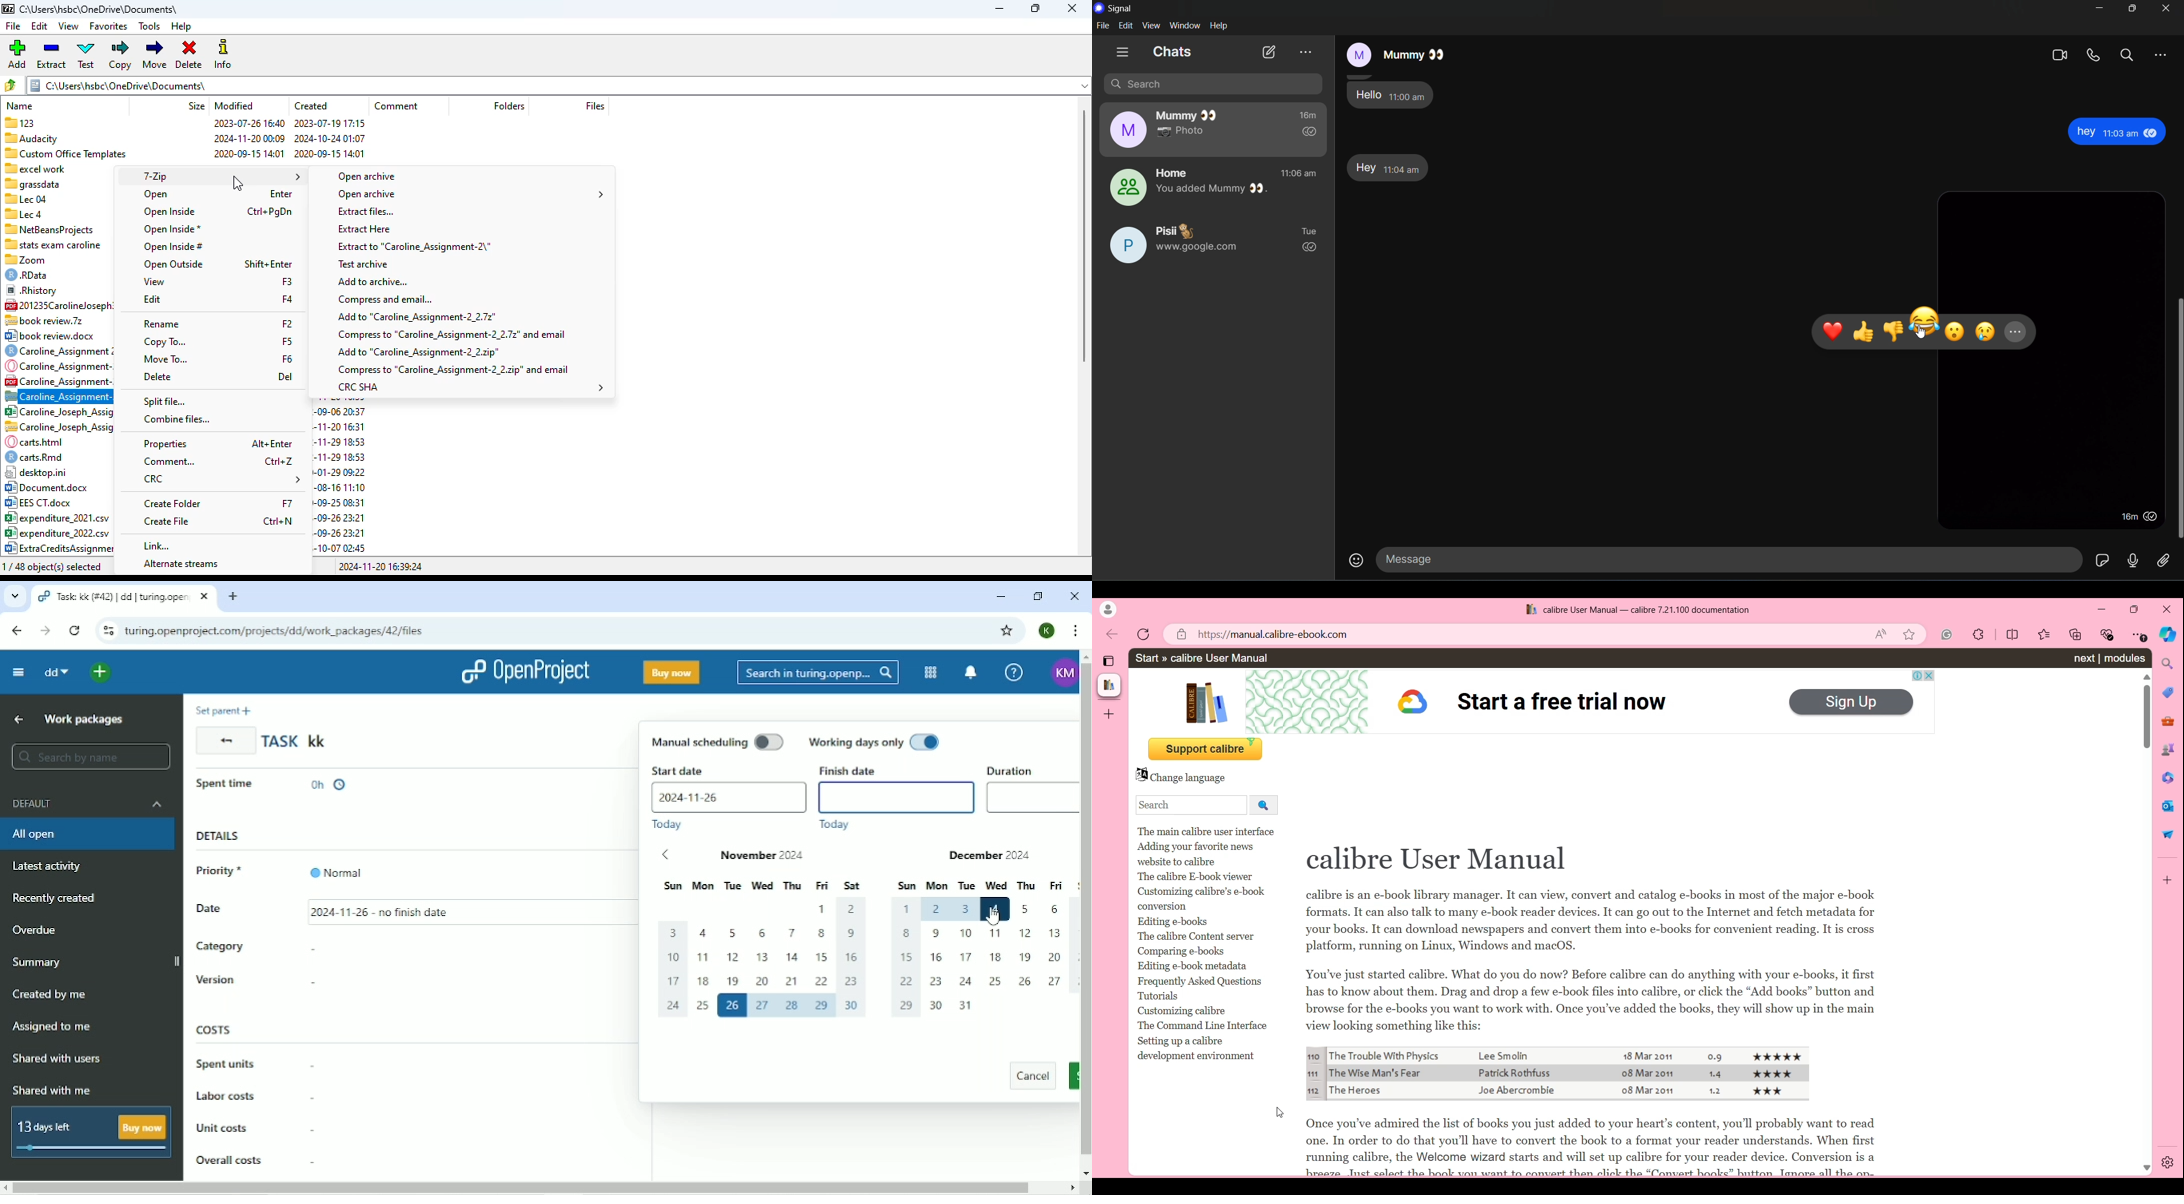  I want to click on Minimize, so click(2102, 609).